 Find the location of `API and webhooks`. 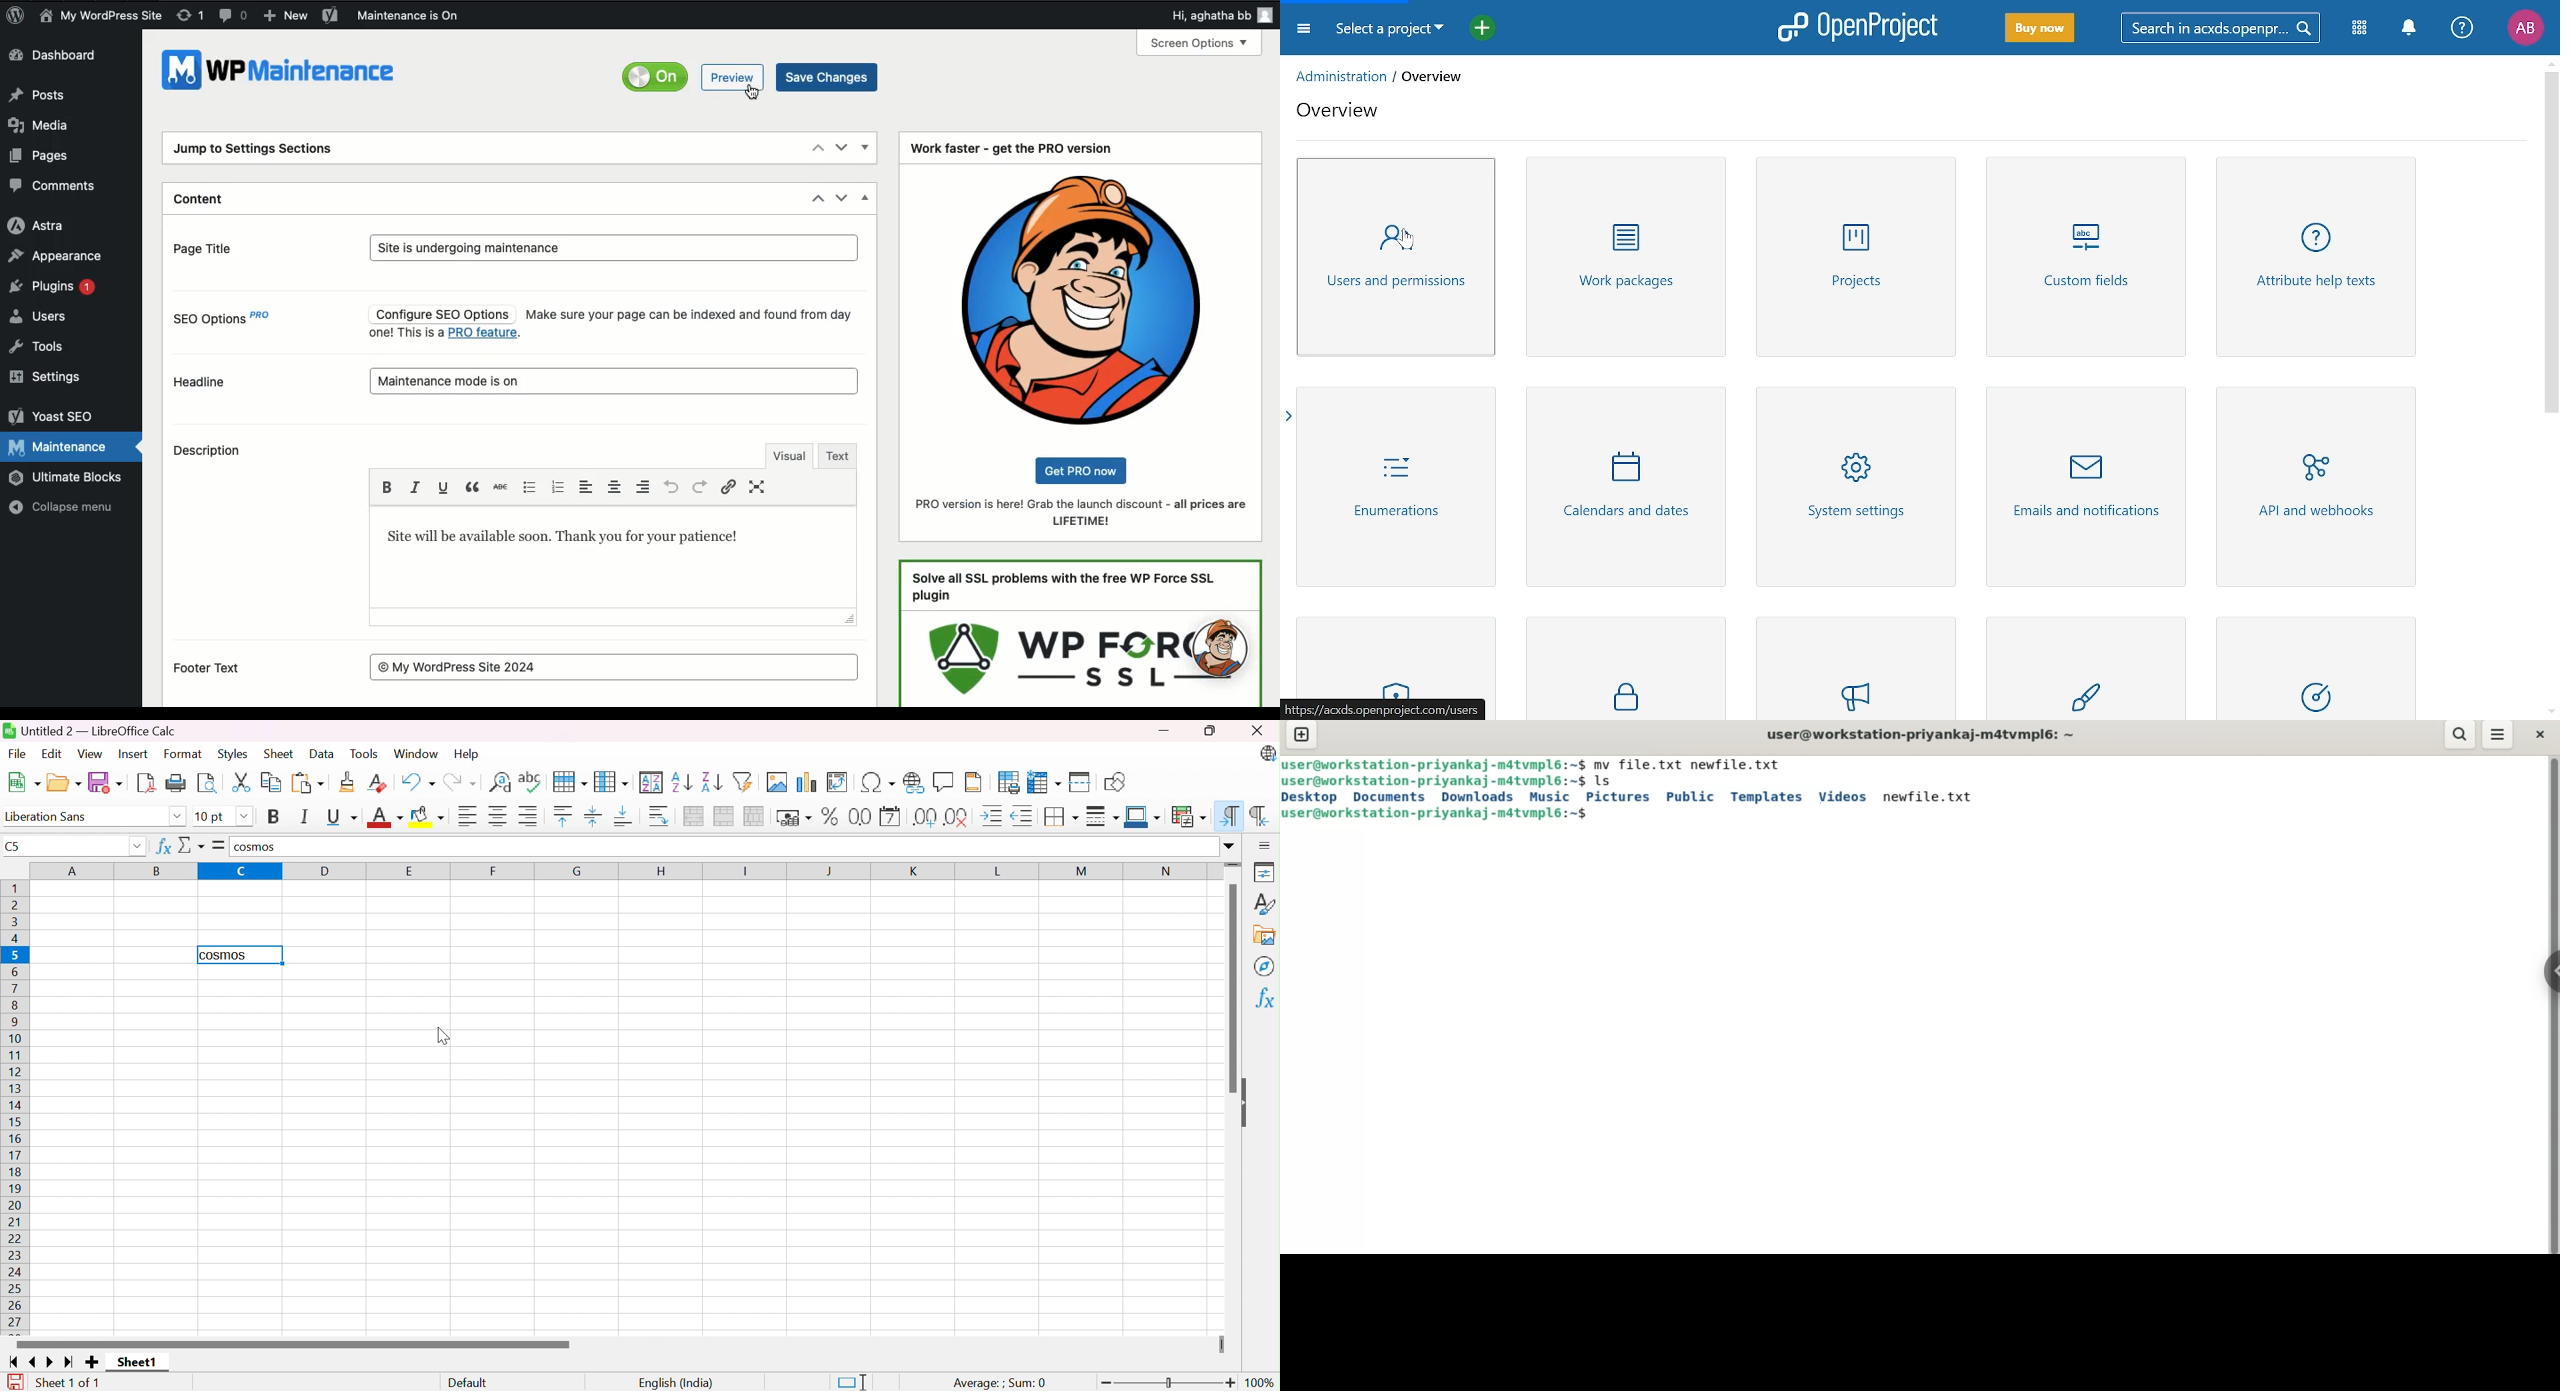

API and webhooks is located at coordinates (2311, 488).